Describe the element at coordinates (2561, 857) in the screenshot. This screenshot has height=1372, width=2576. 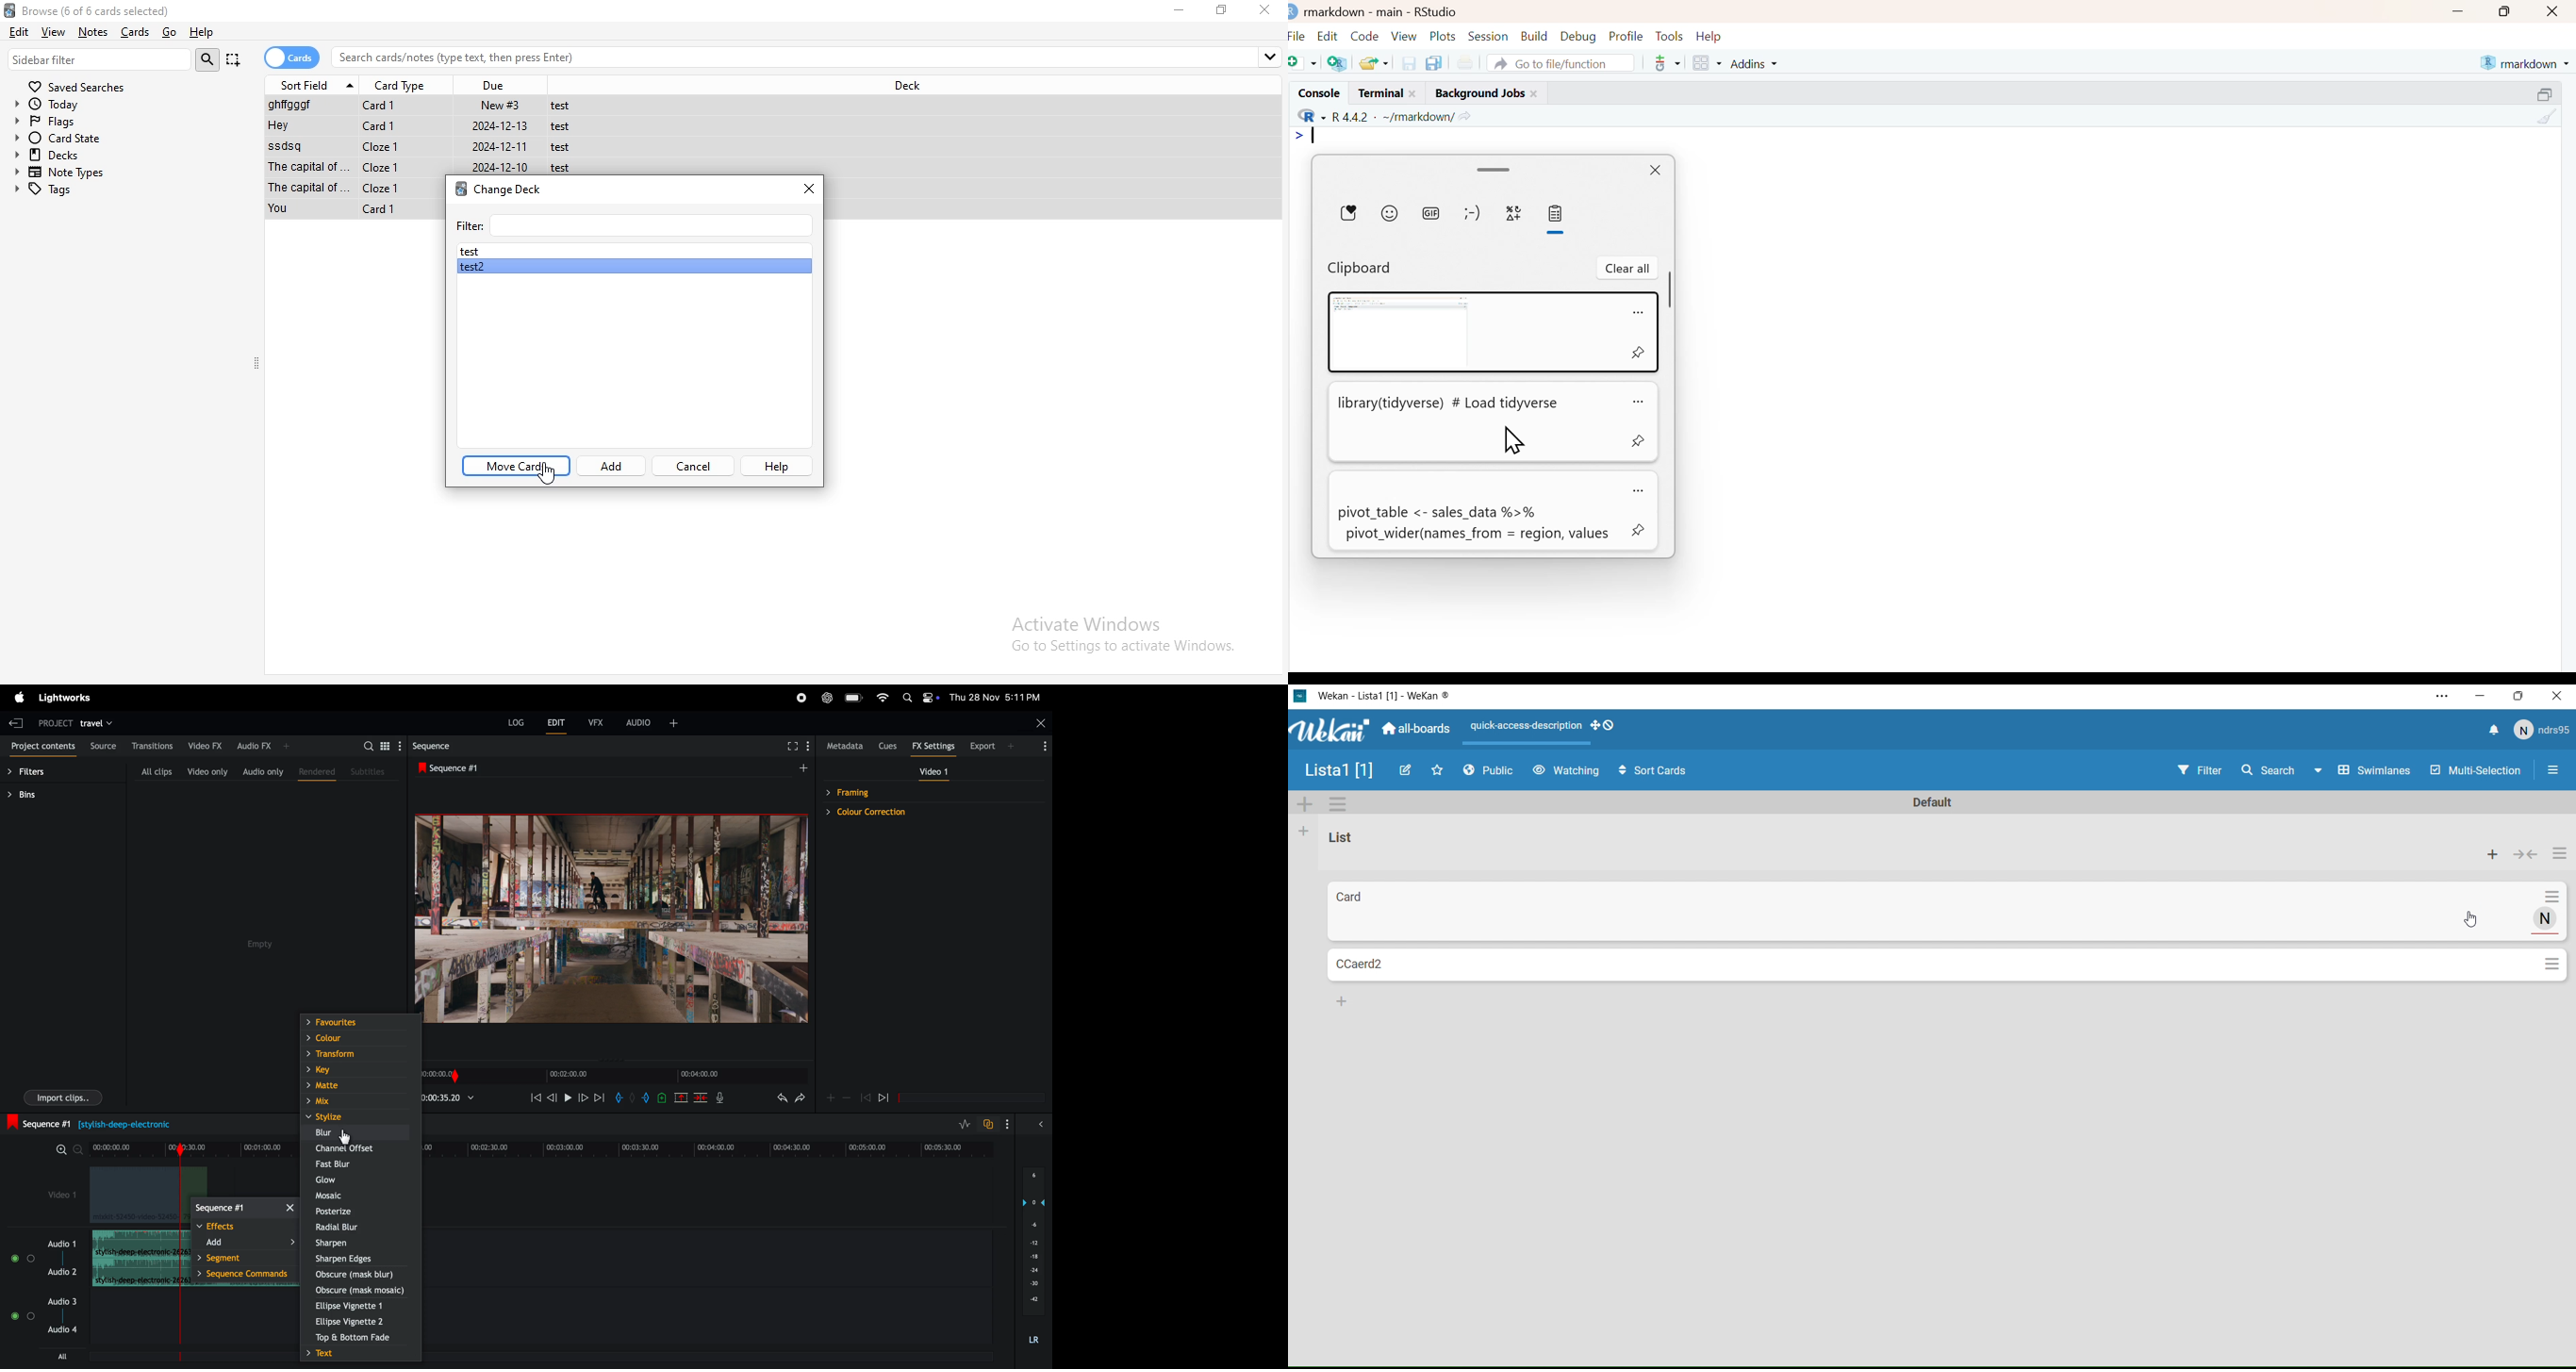
I see `more options` at that location.